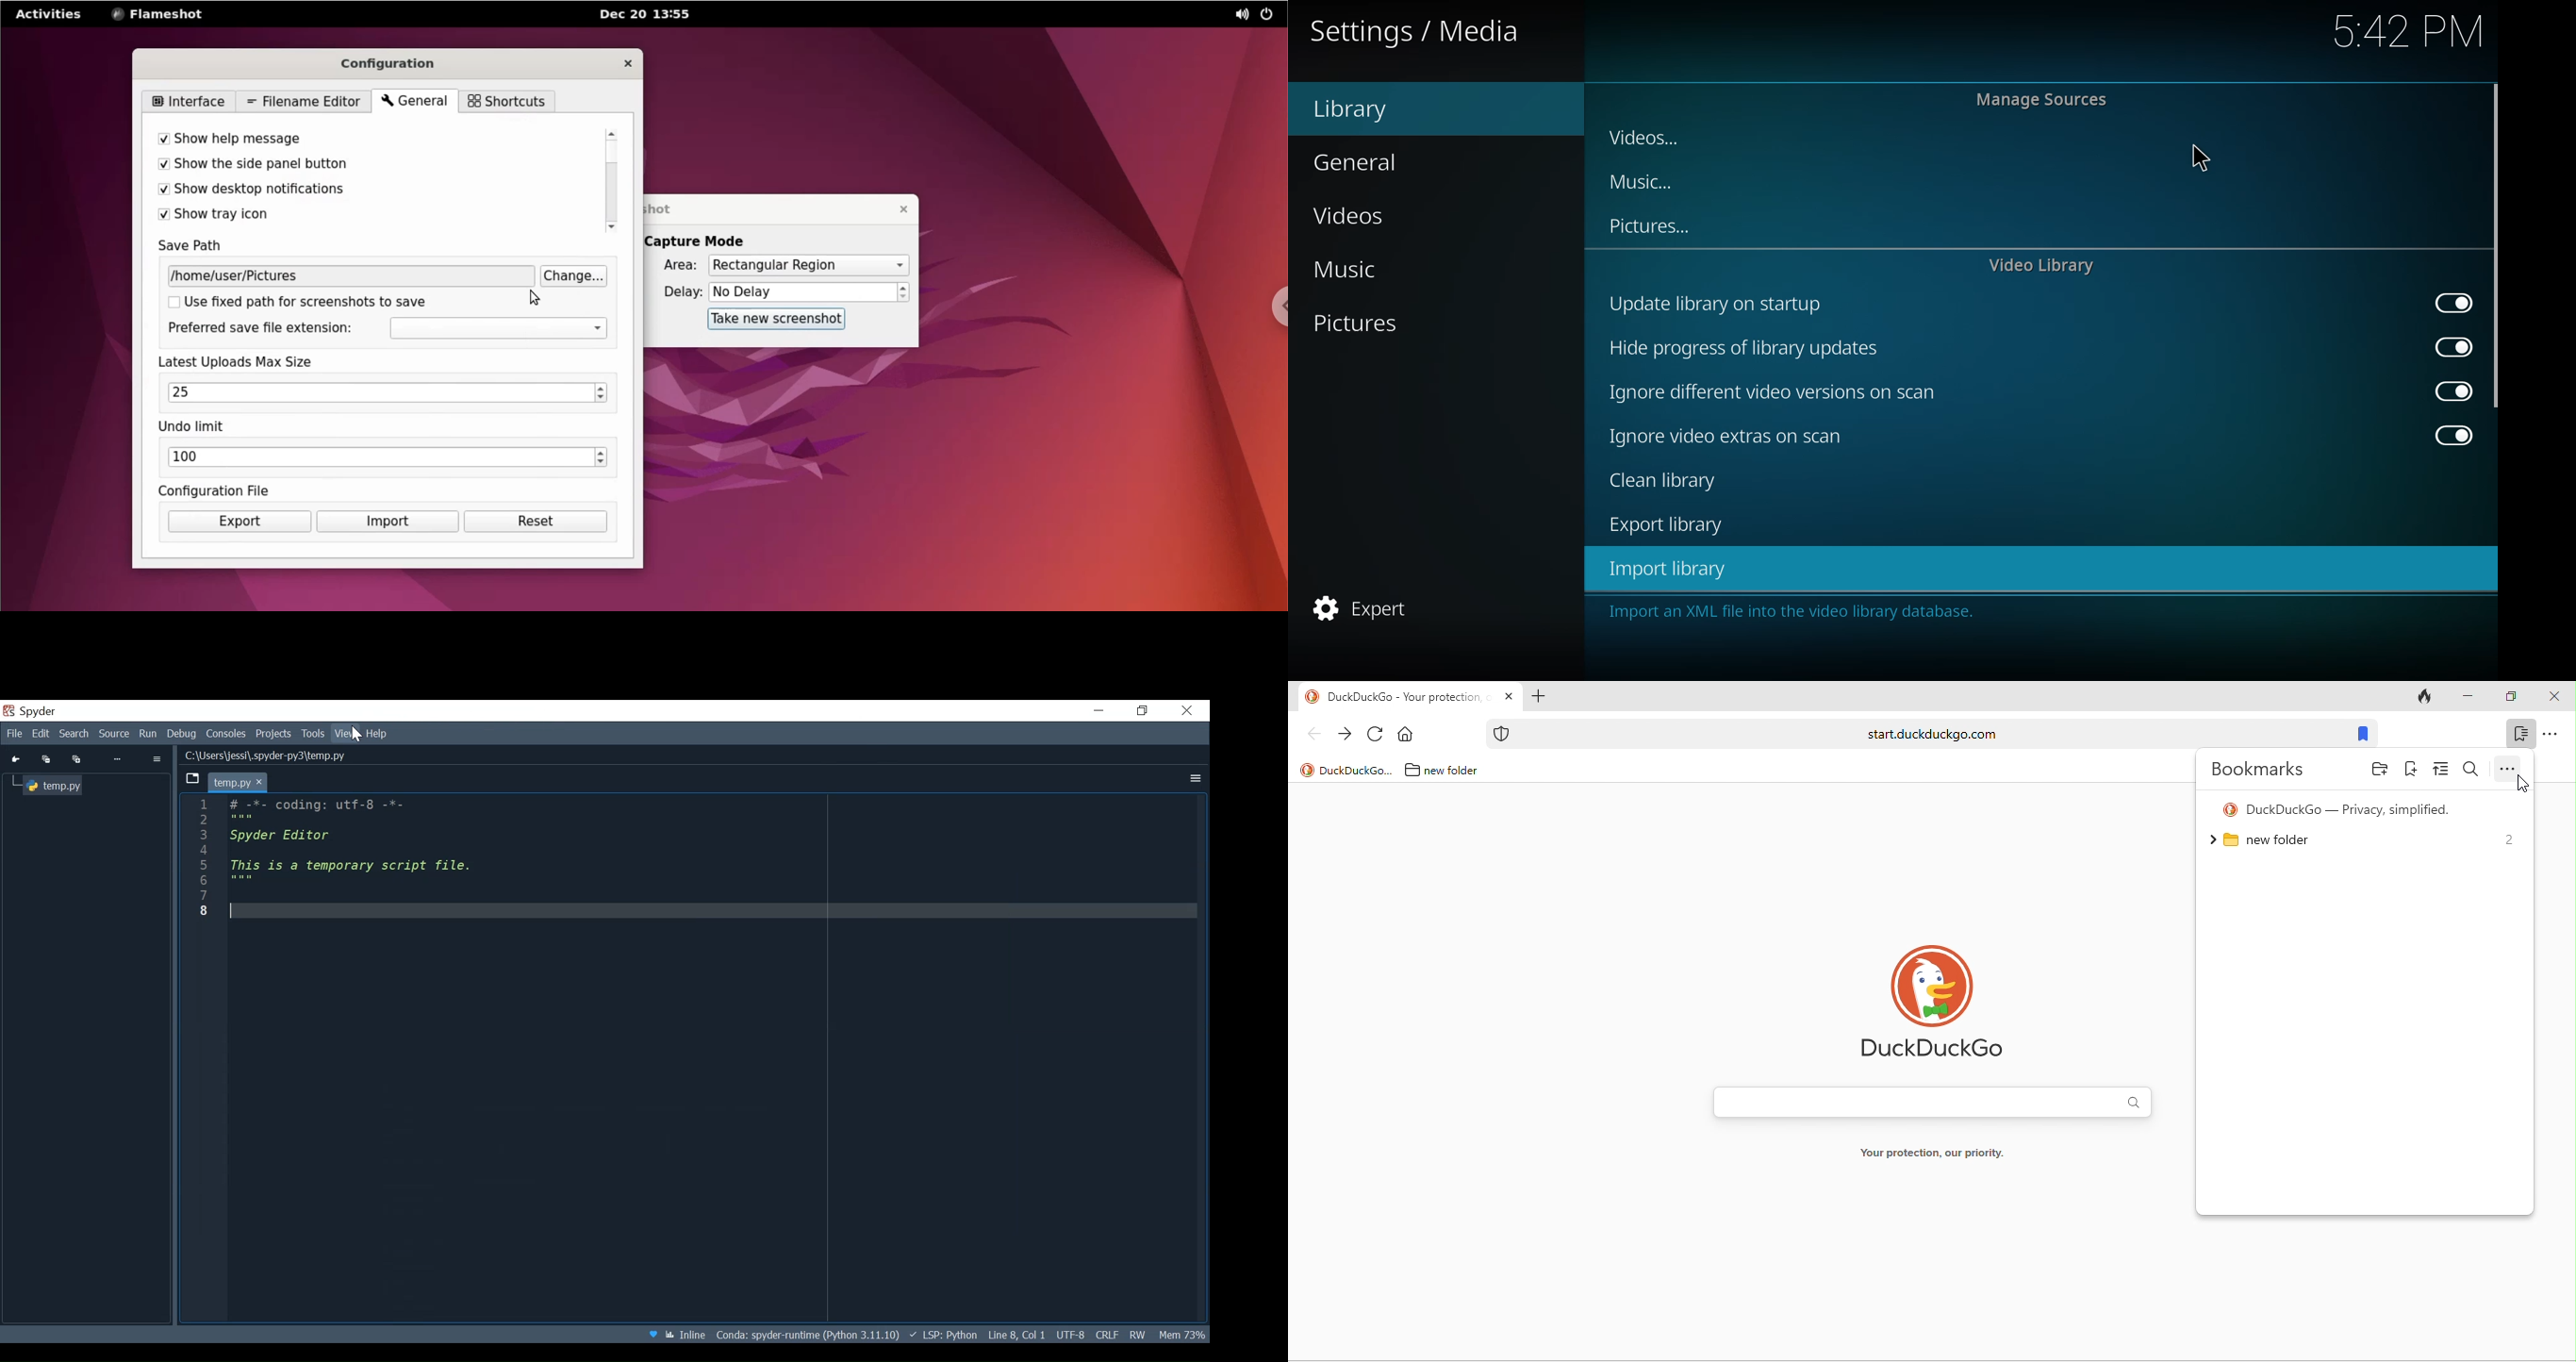  I want to click on Go to cursor position, so click(16, 759).